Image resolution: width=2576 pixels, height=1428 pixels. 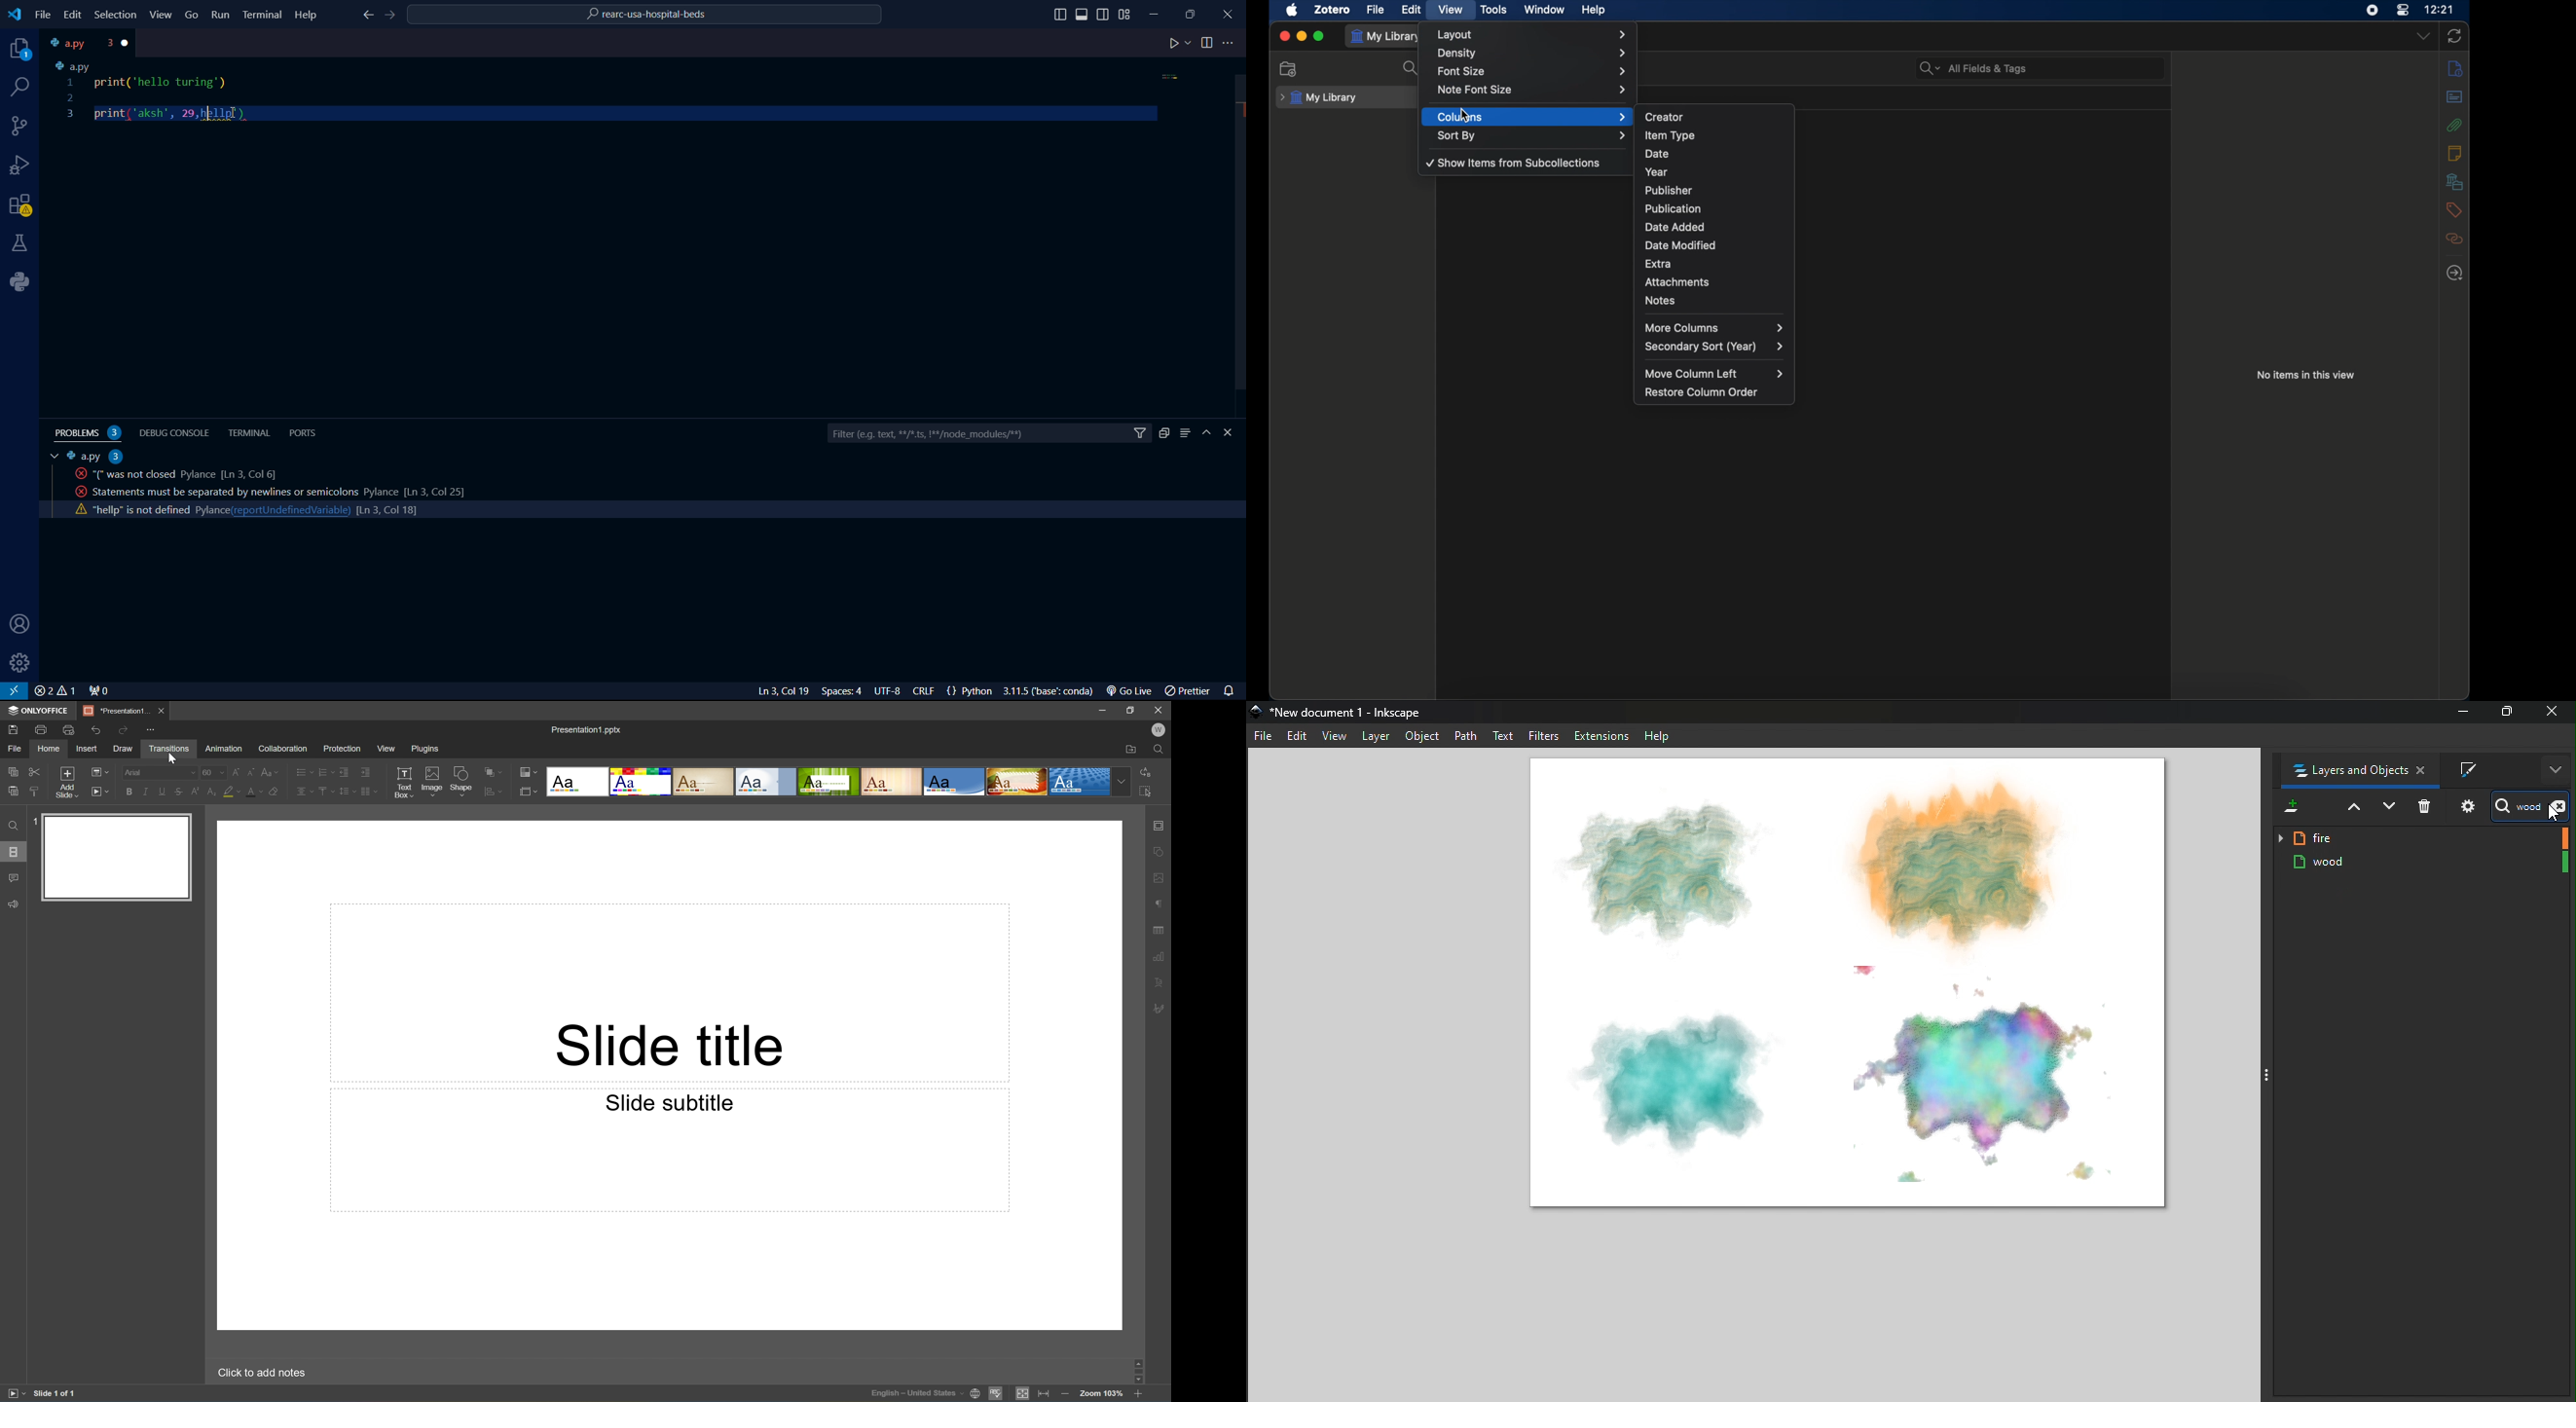 What do you see at coordinates (1681, 246) in the screenshot?
I see `date modified` at bounding box center [1681, 246].